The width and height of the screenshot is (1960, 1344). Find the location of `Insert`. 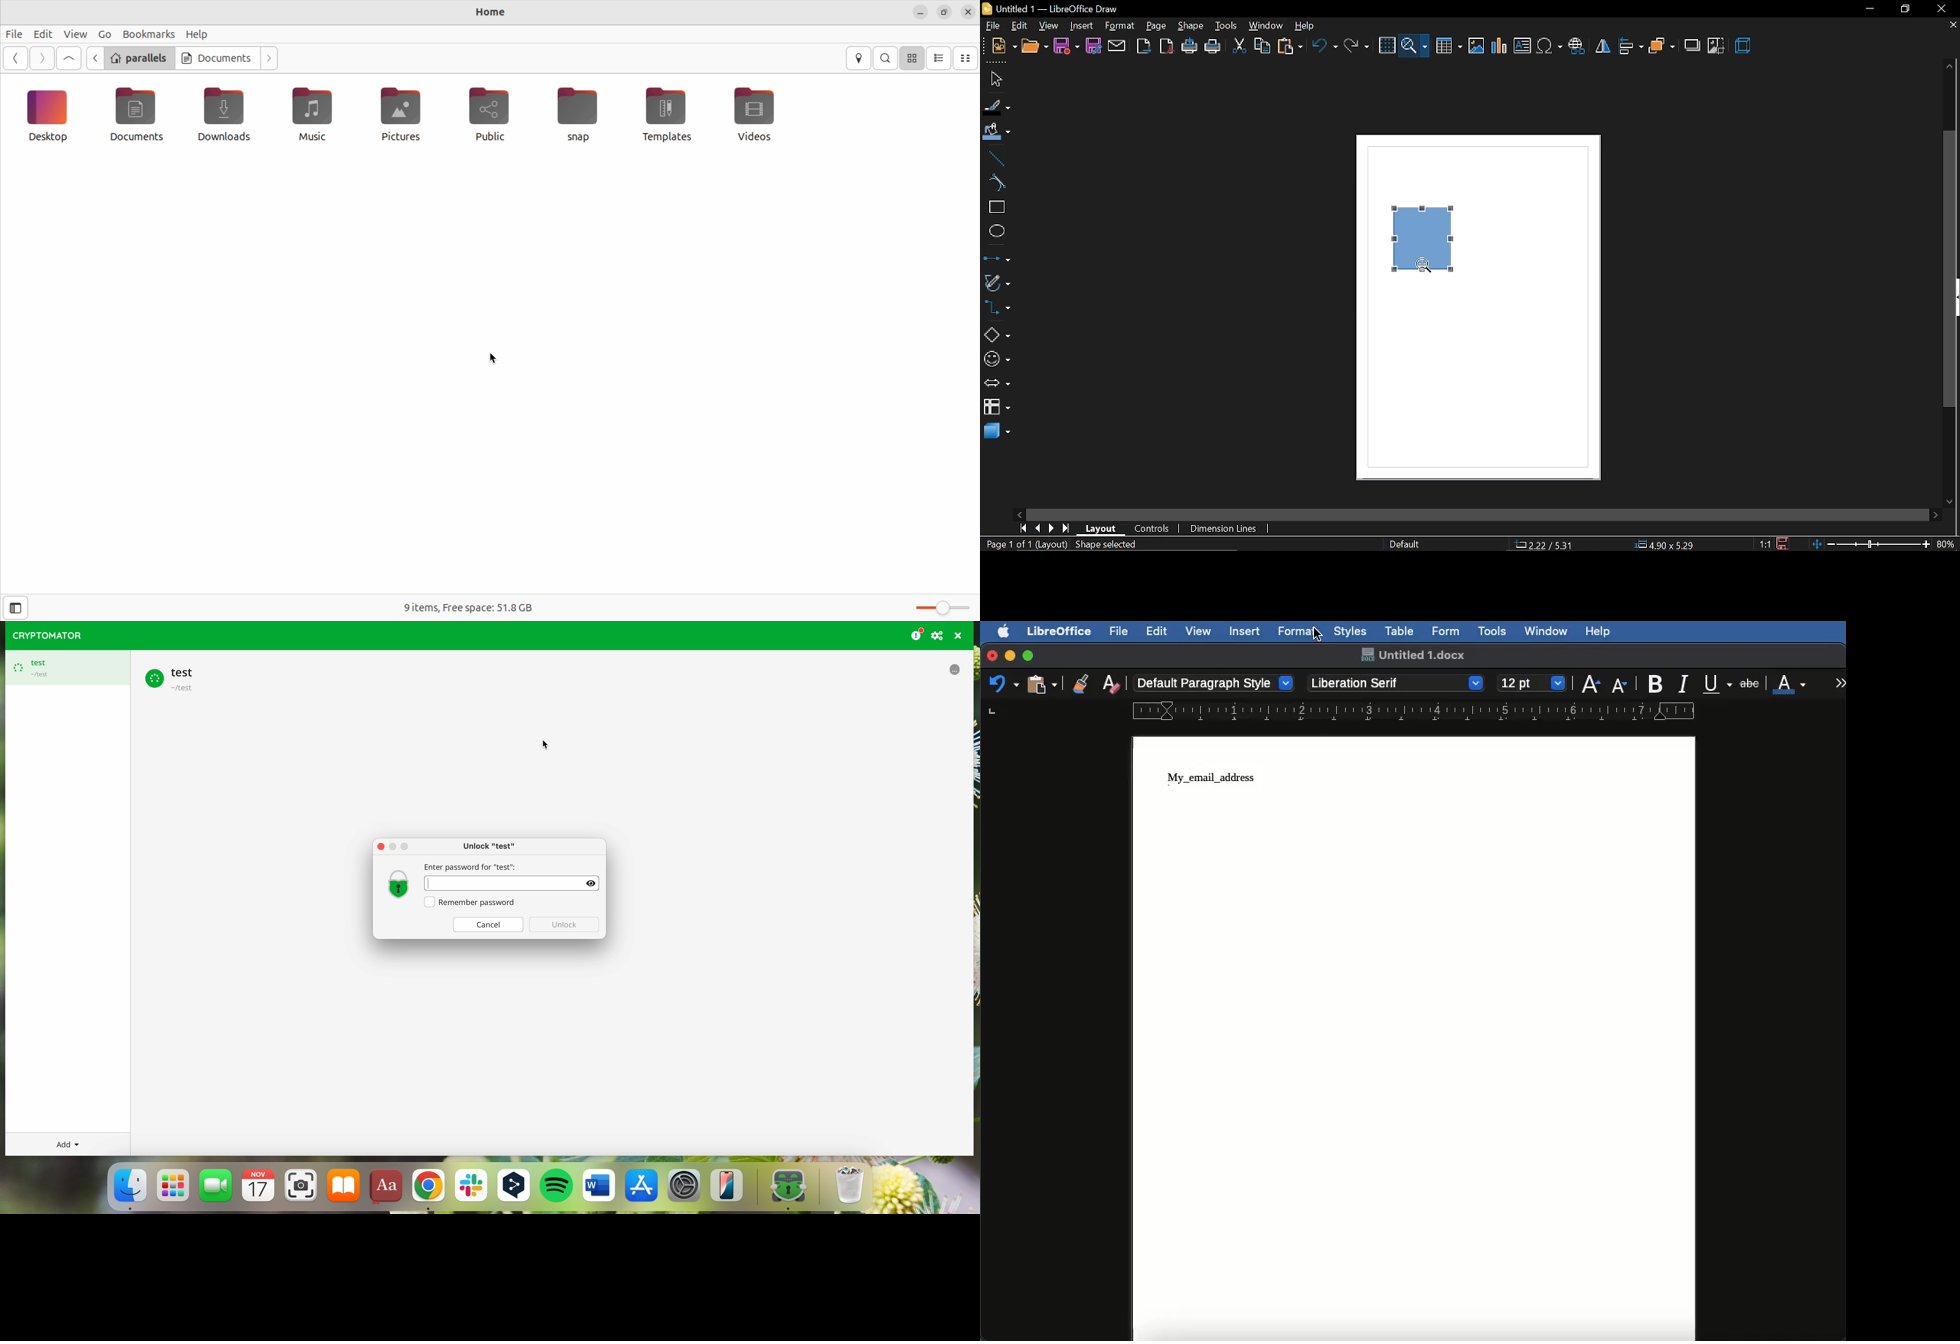

Insert is located at coordinates (1245, 631).